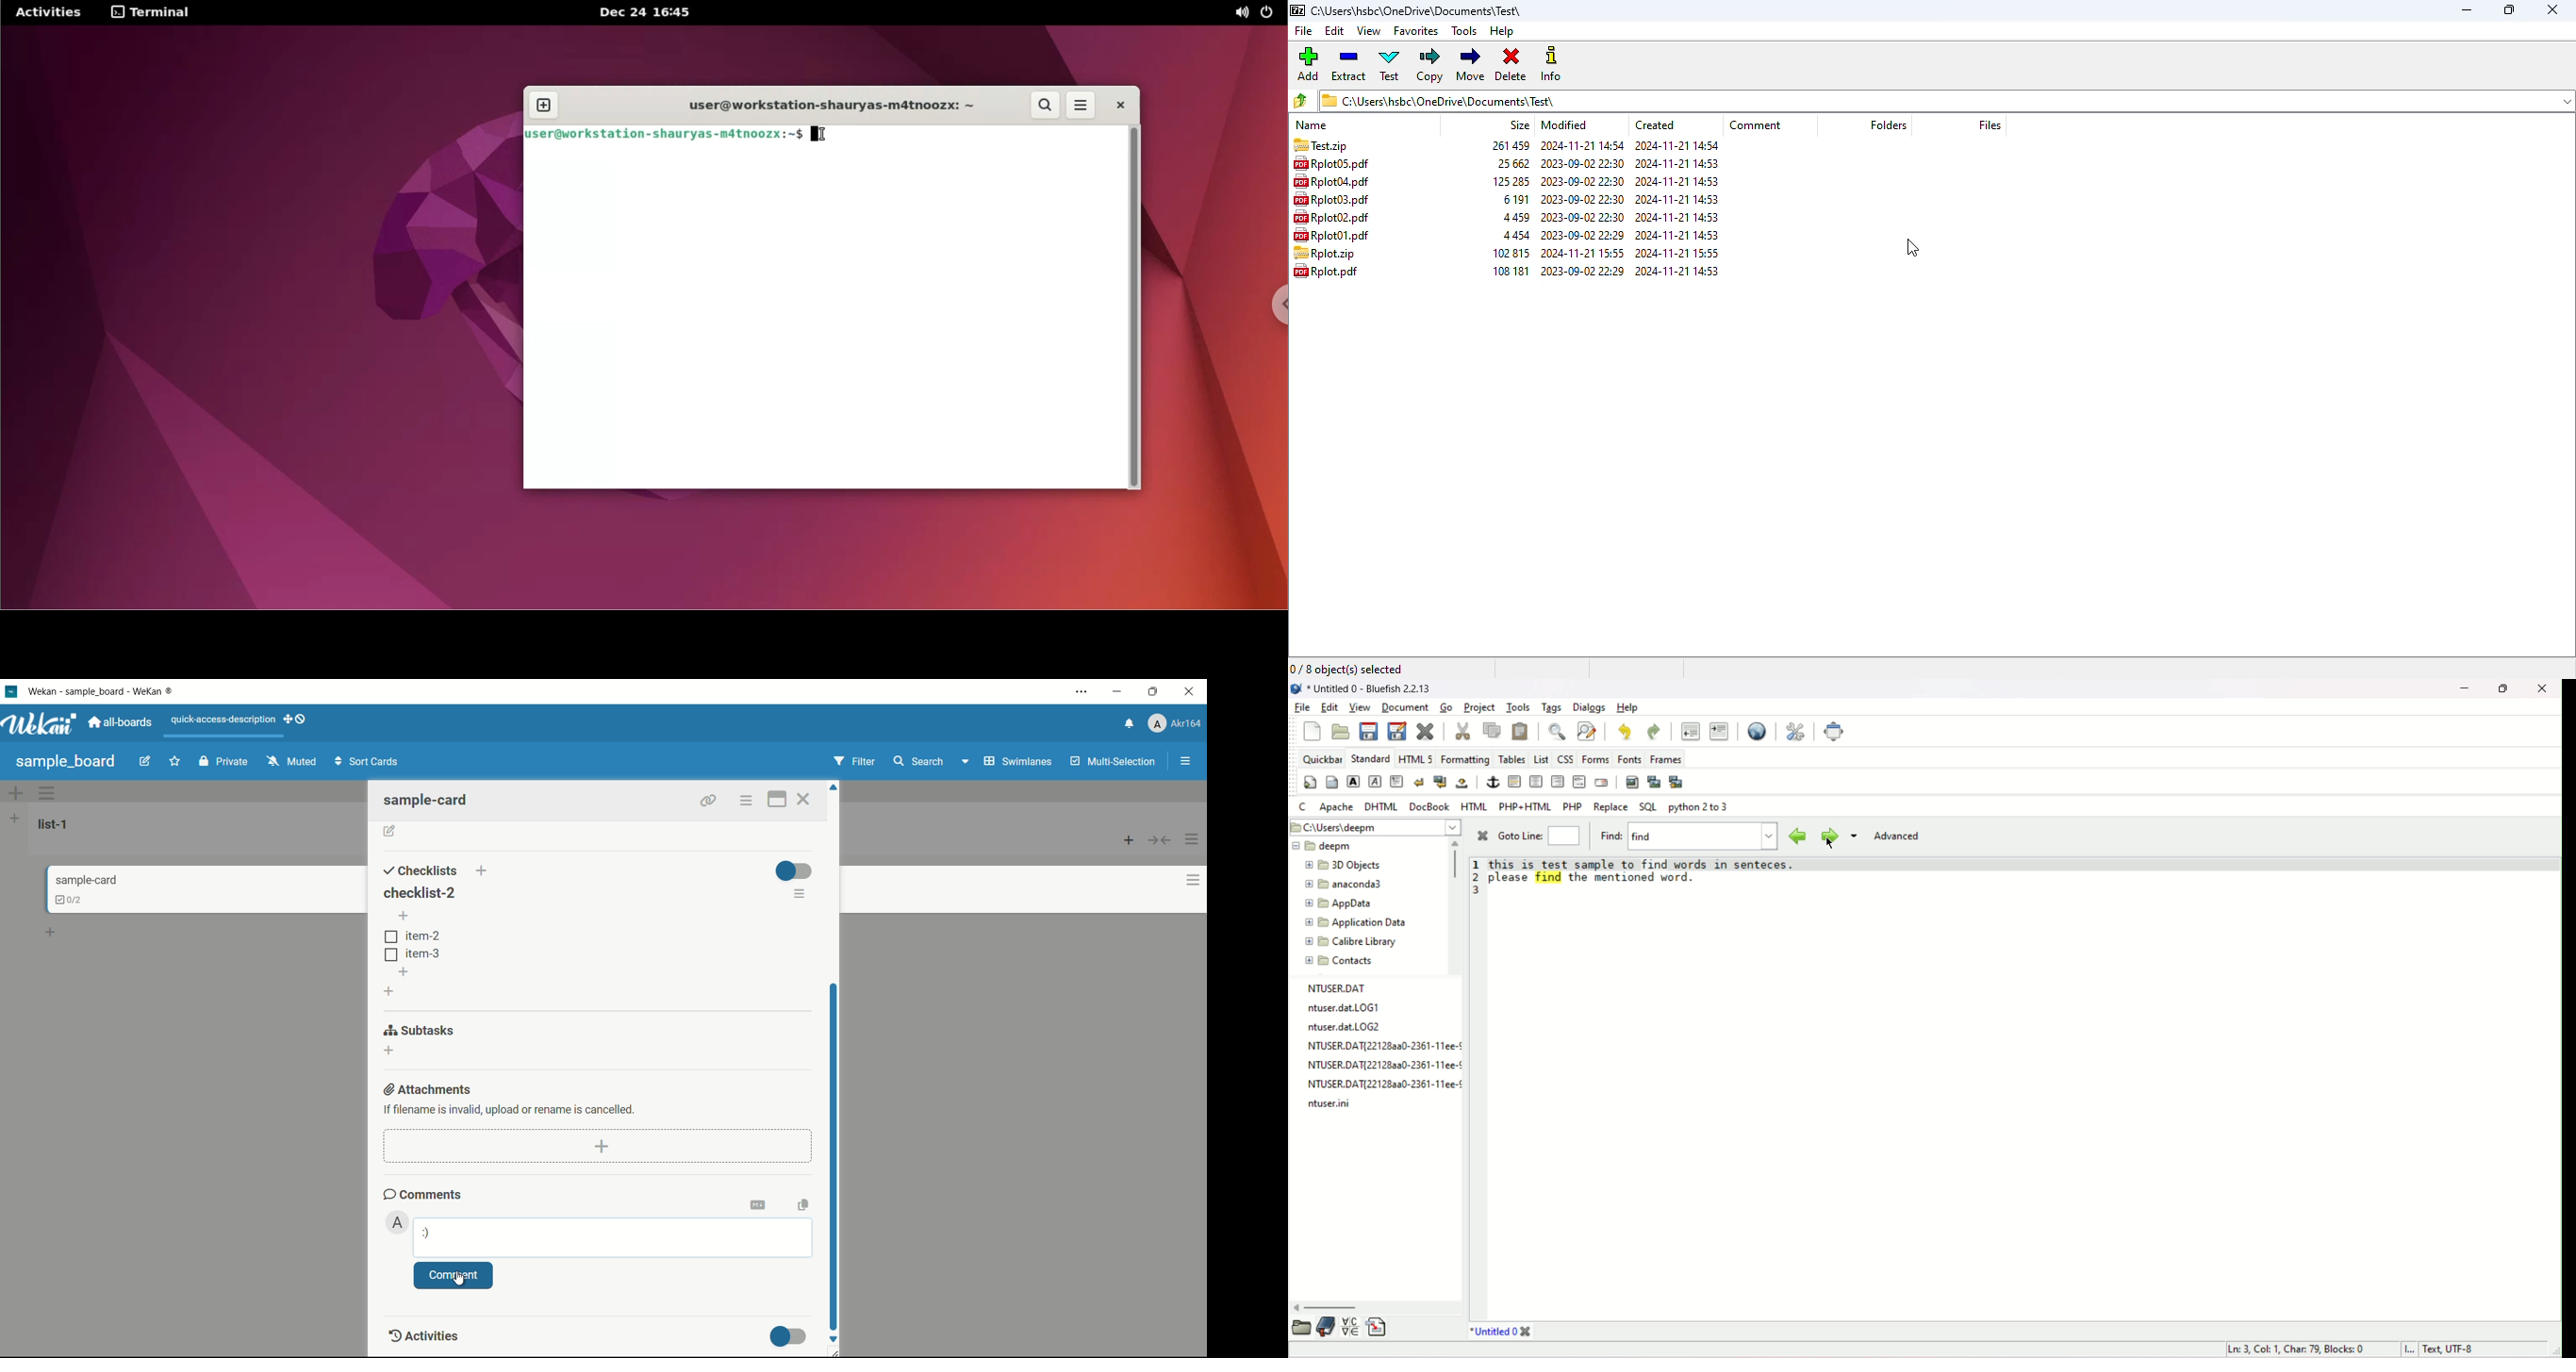 The height and width of the screenshot is (1372, 2576). Describe the element at coordinates (760, 1203) in the screenshot. I see `convert to markdown` at that location.